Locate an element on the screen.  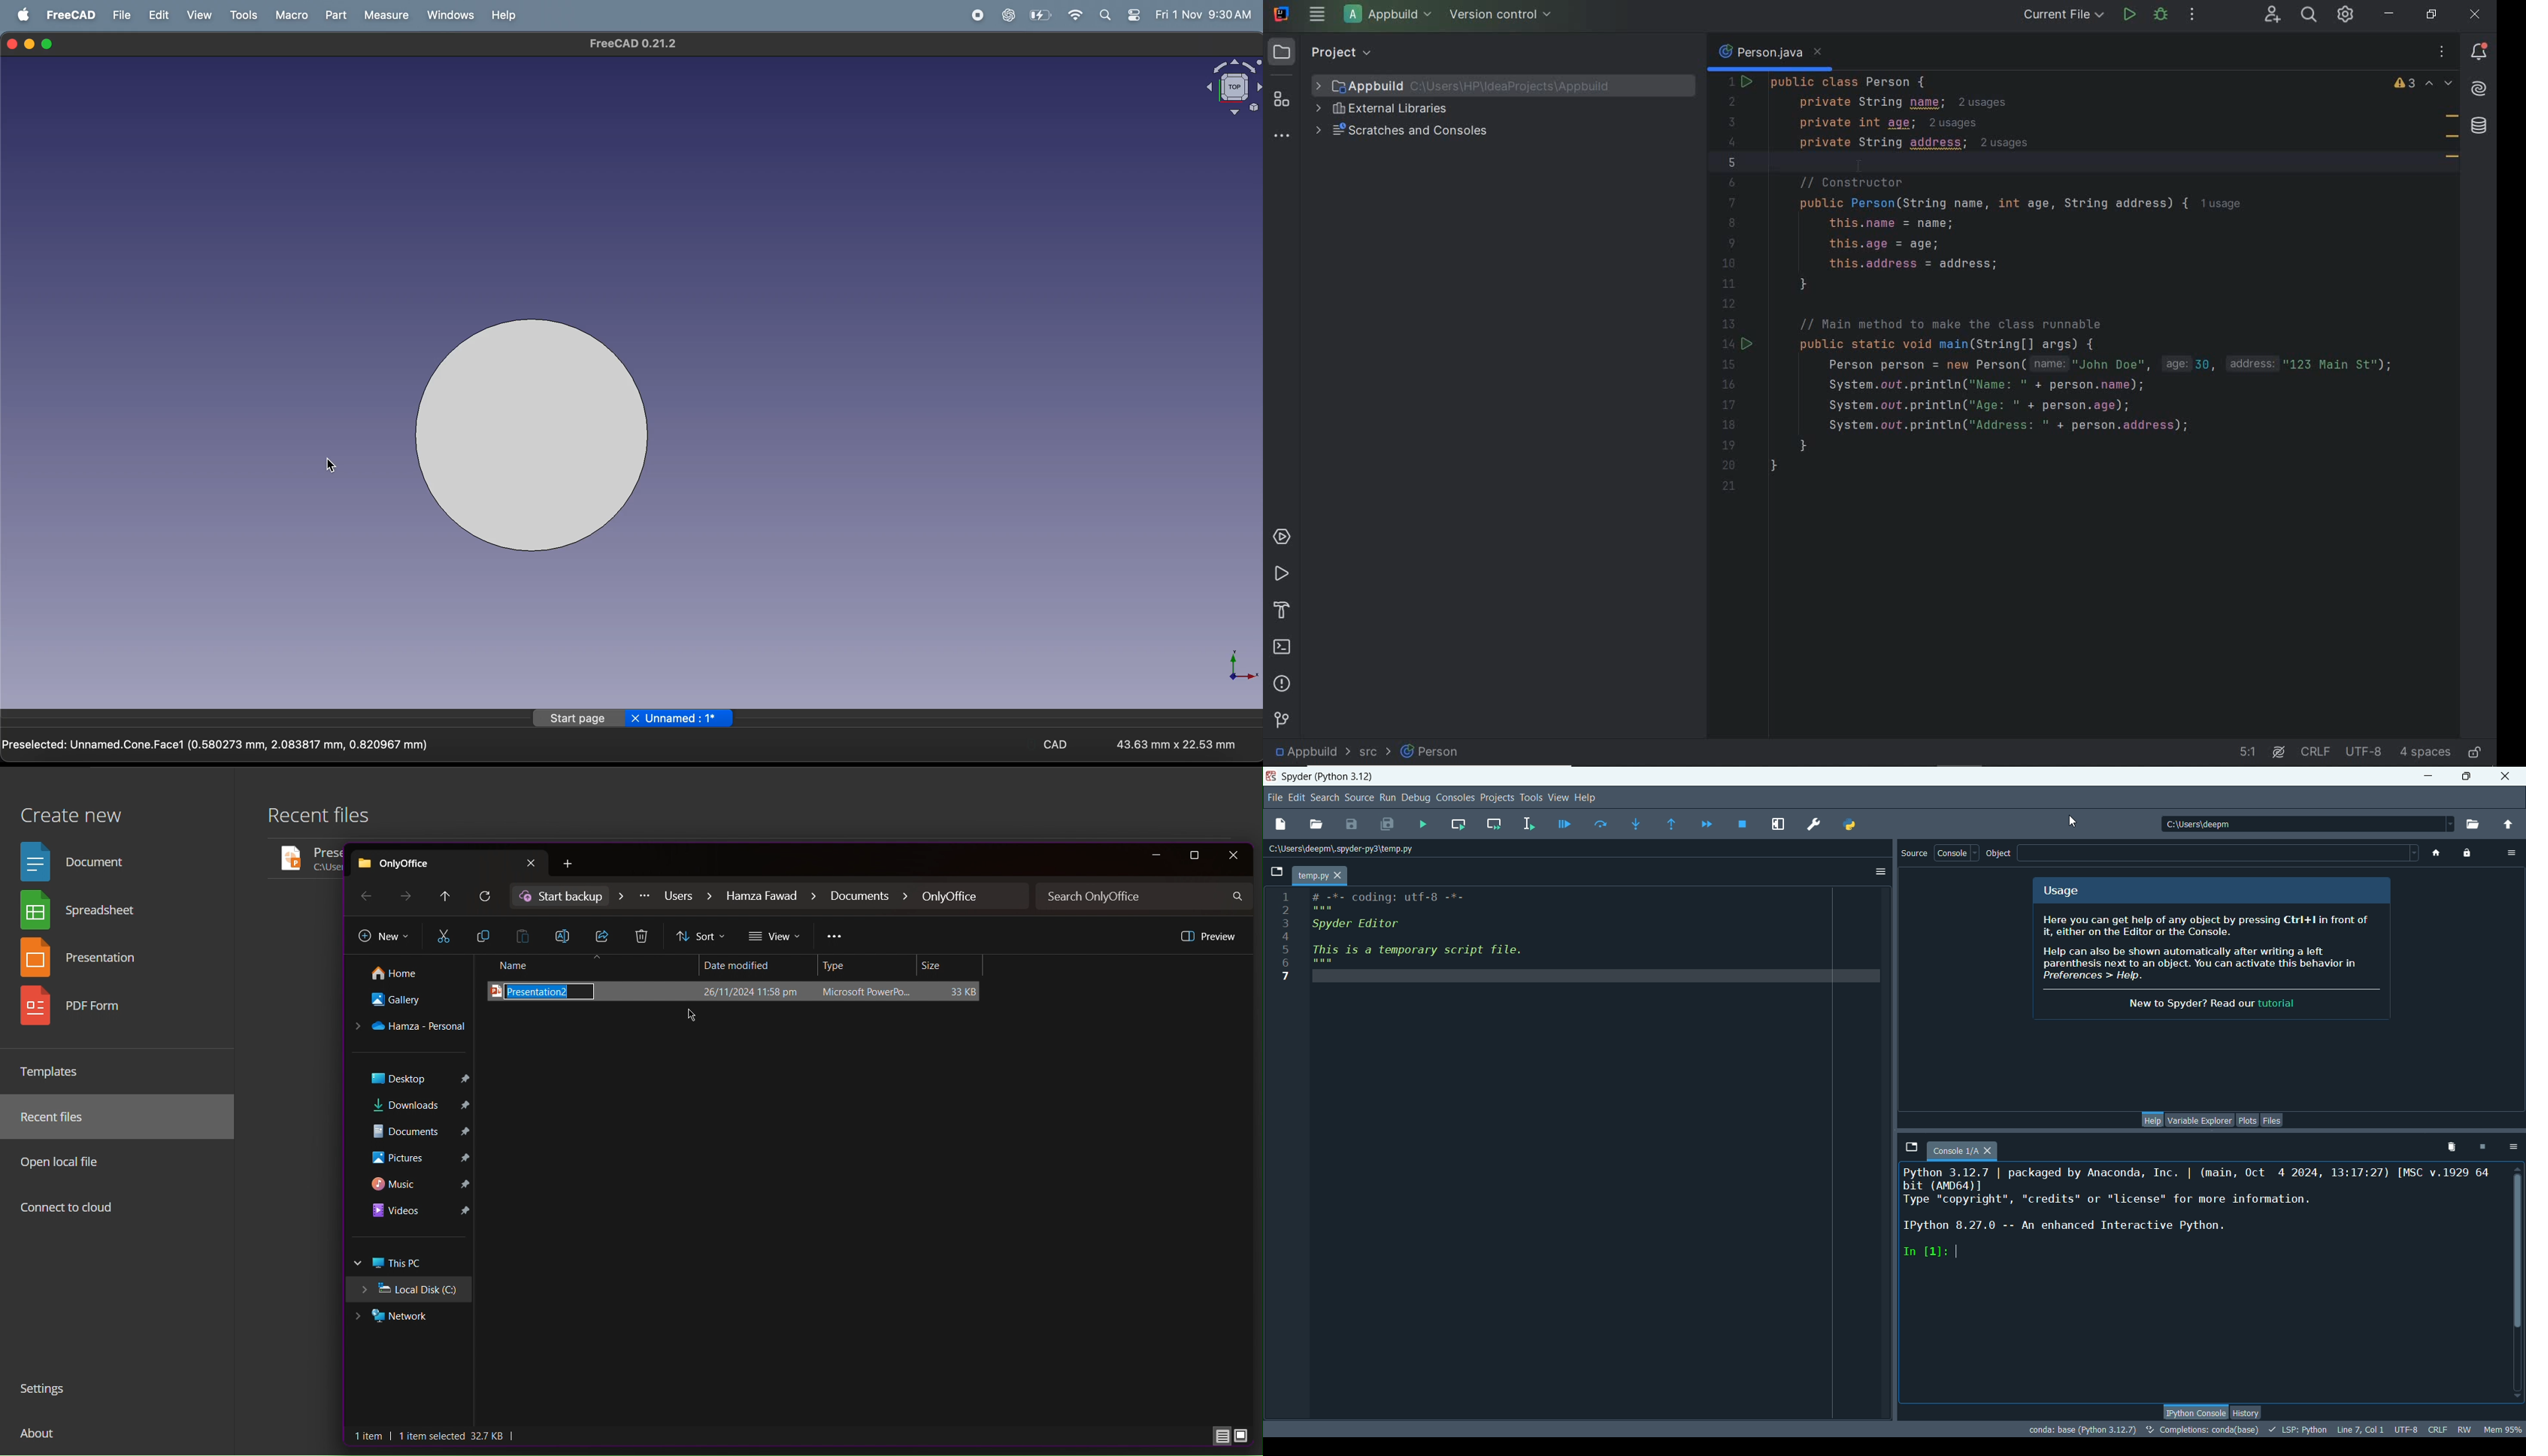
wifi is located at coordinates (1076, 15).